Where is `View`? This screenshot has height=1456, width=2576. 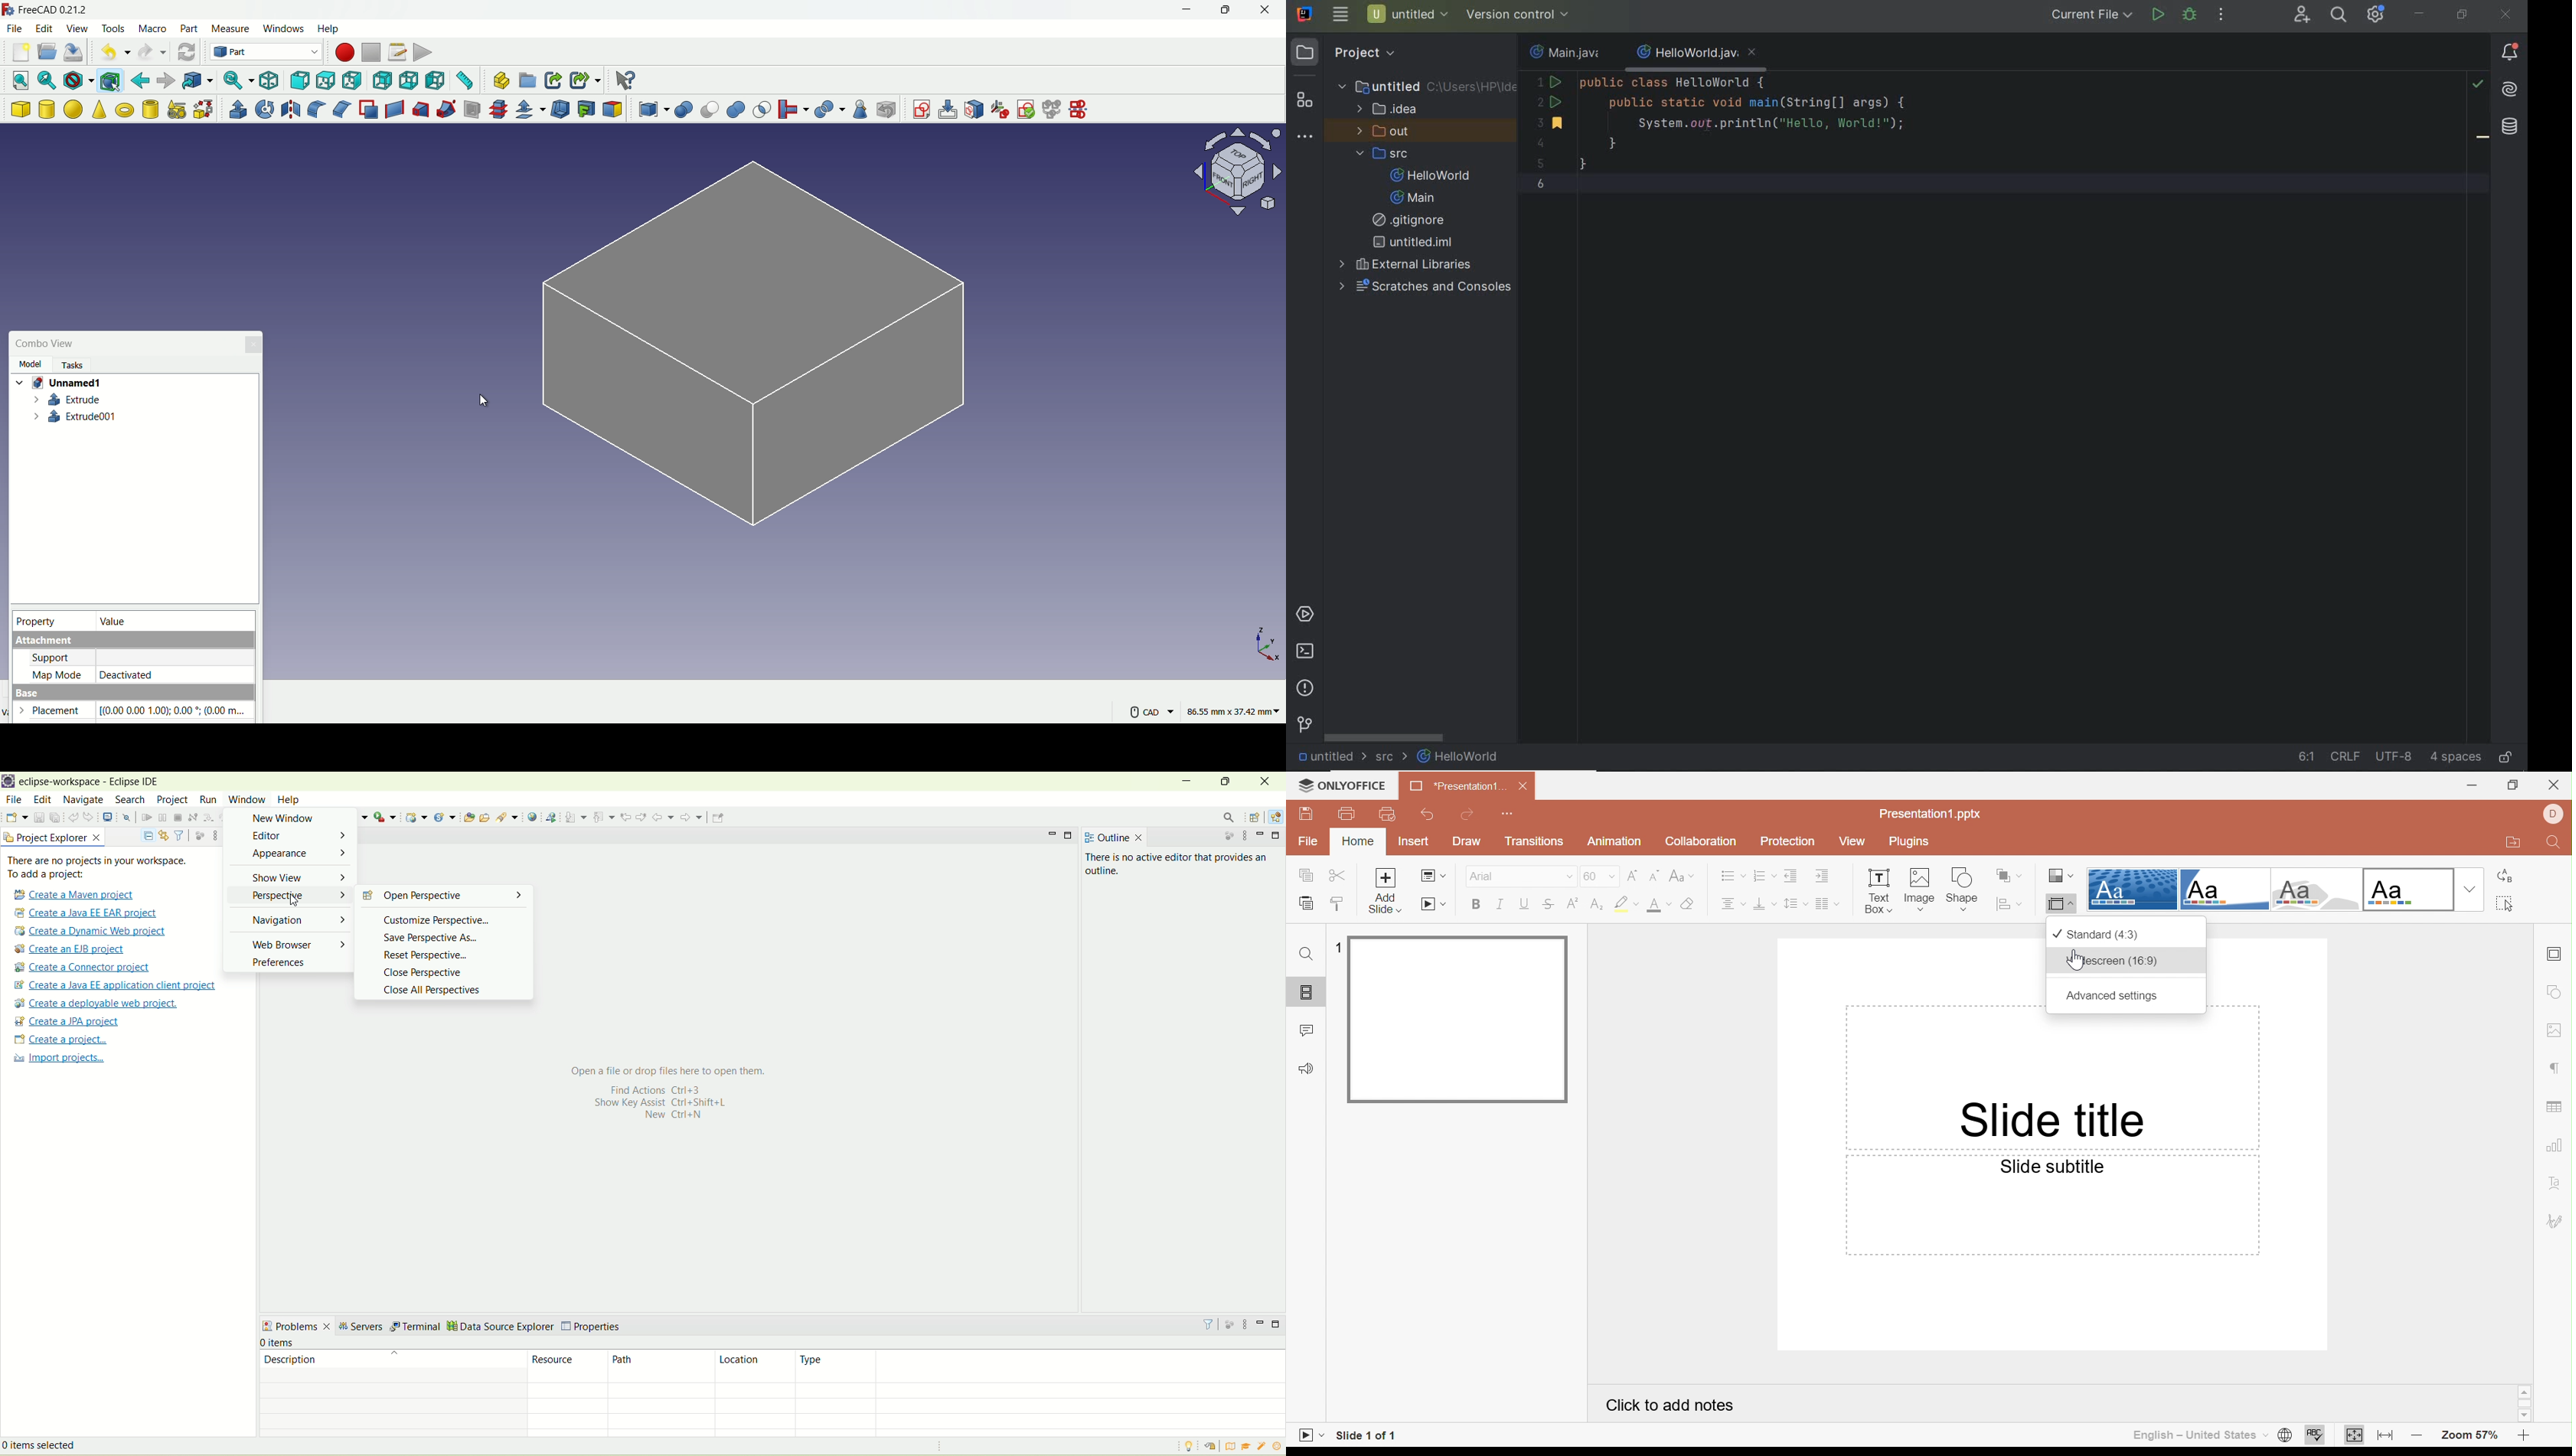 View is located at coordinates (1851, 839).